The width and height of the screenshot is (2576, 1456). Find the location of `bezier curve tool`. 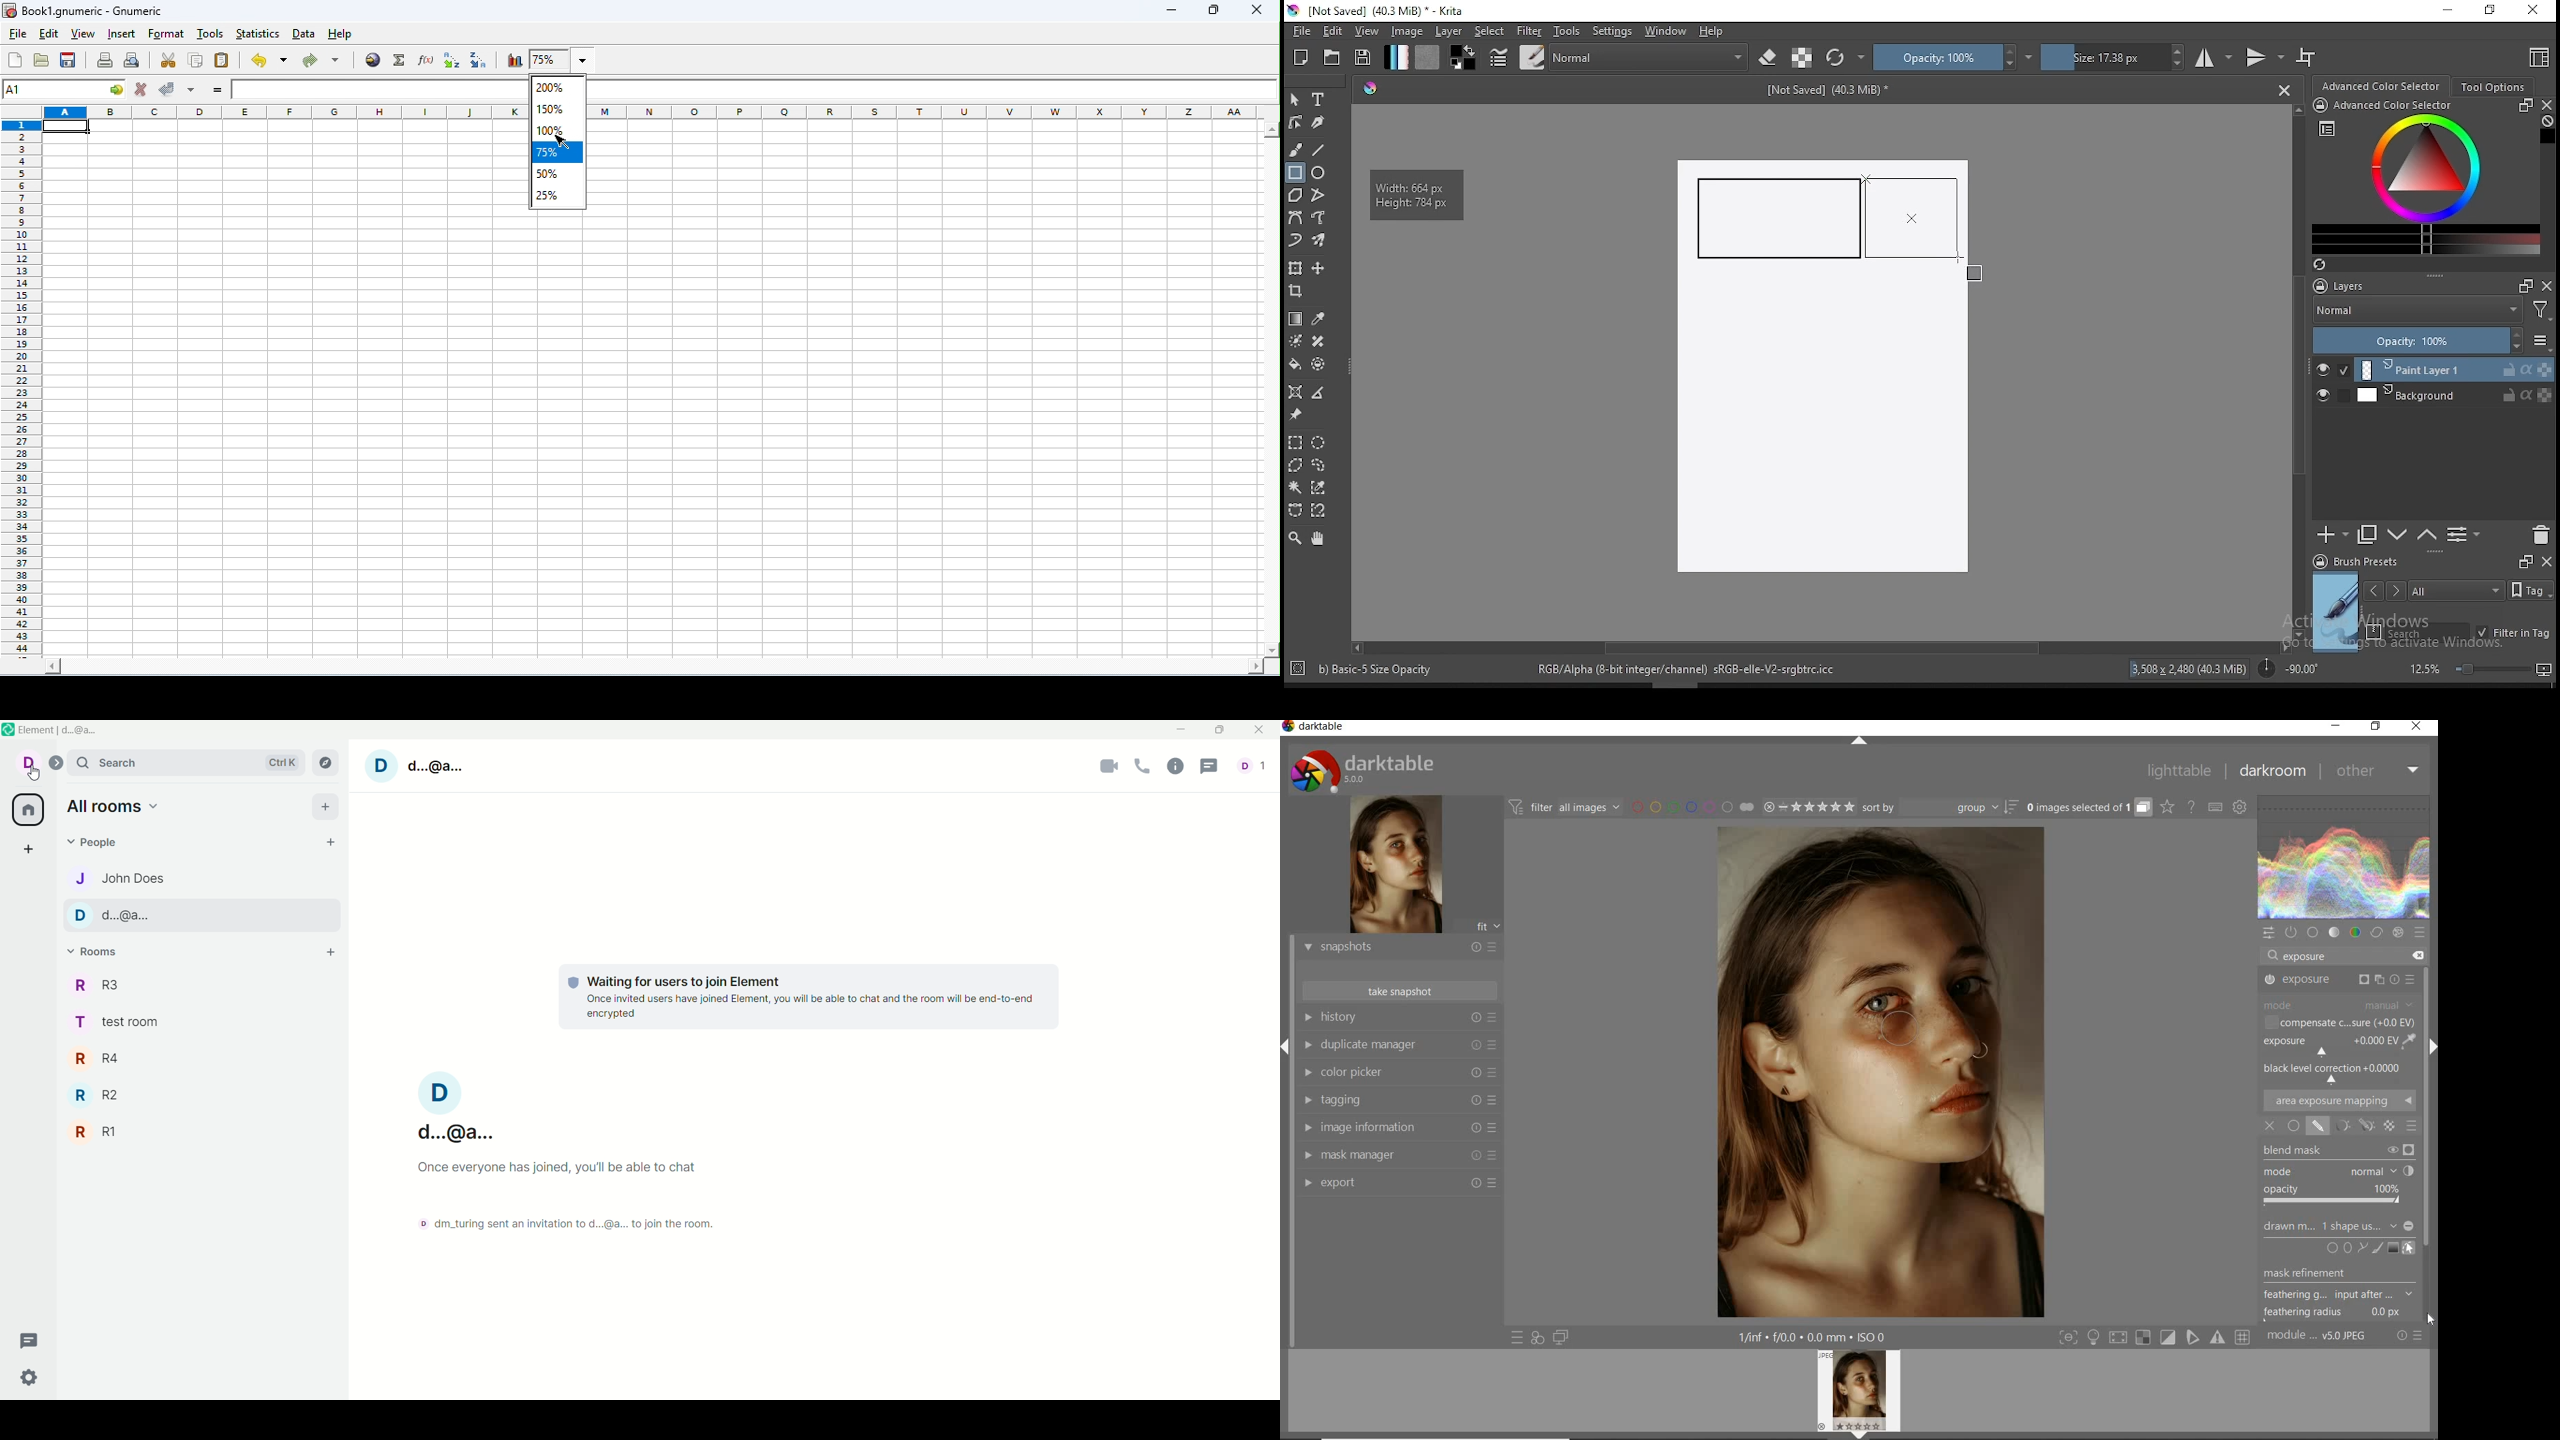

bezier curve tool is located at coordinates (1294, 219).